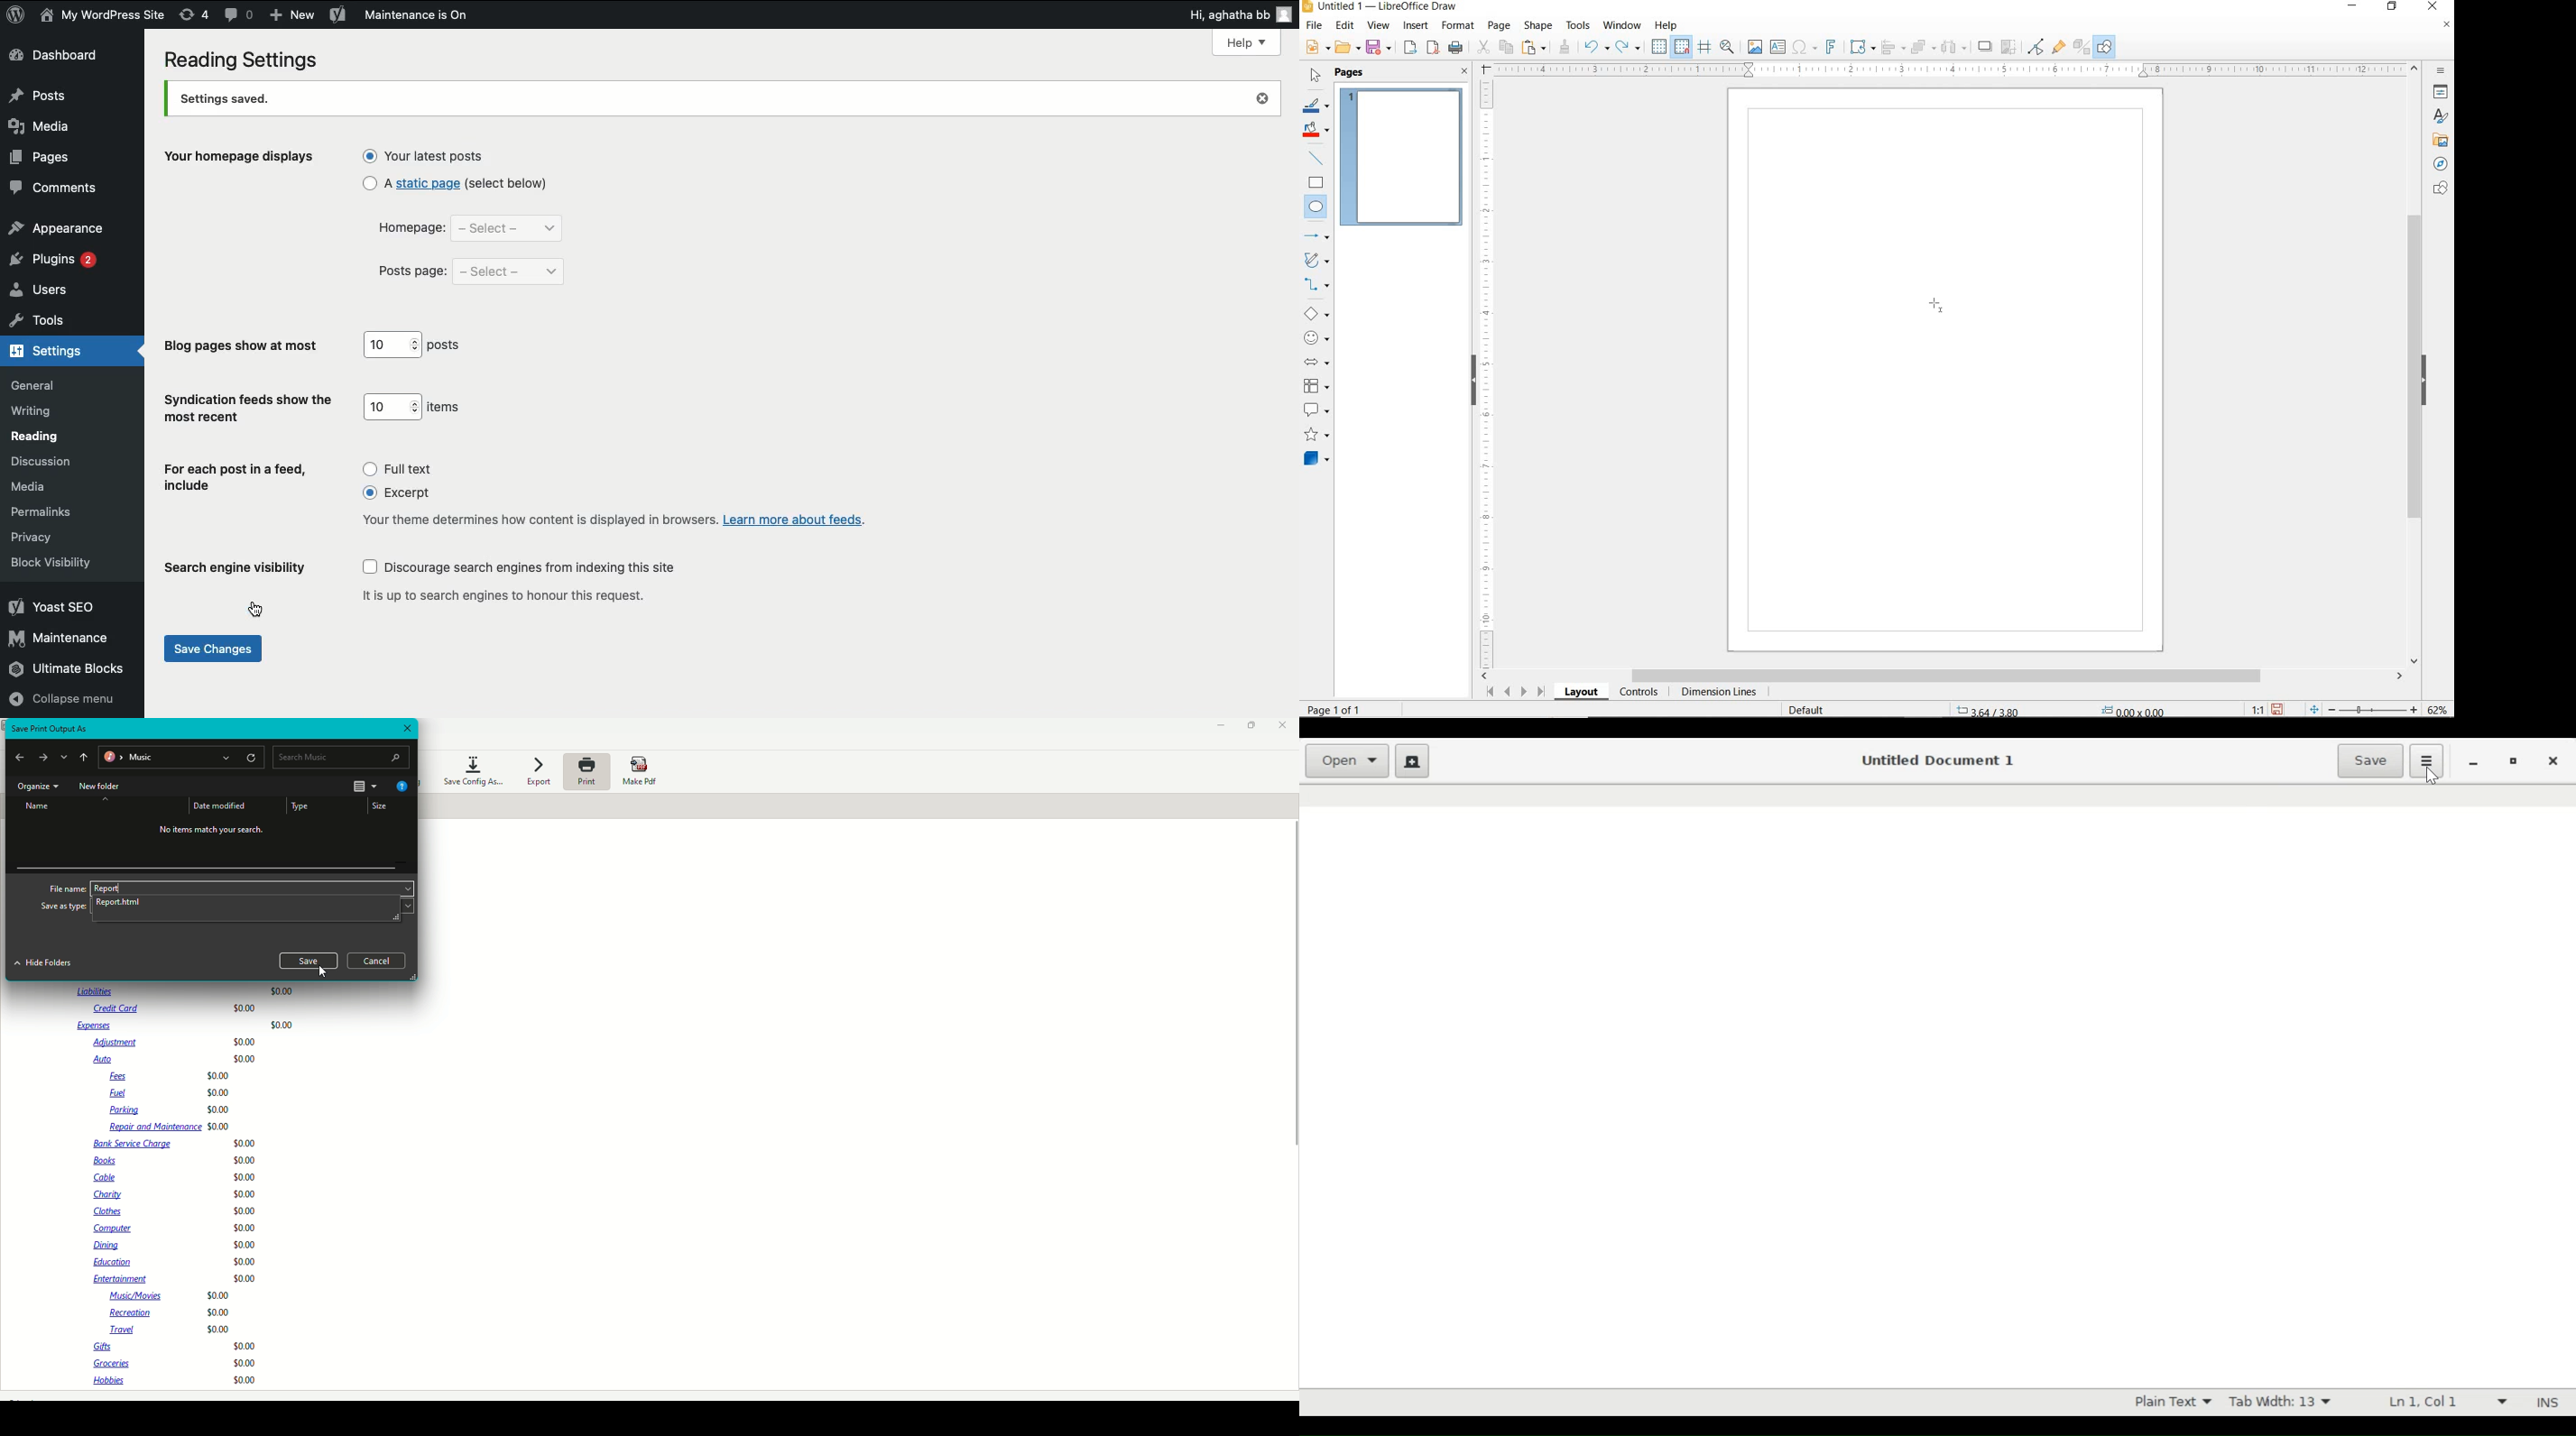  What do you see at coordinates (1347, 49) in the screenshot?
I see `OPEN` at bounding box center [1347, 49].